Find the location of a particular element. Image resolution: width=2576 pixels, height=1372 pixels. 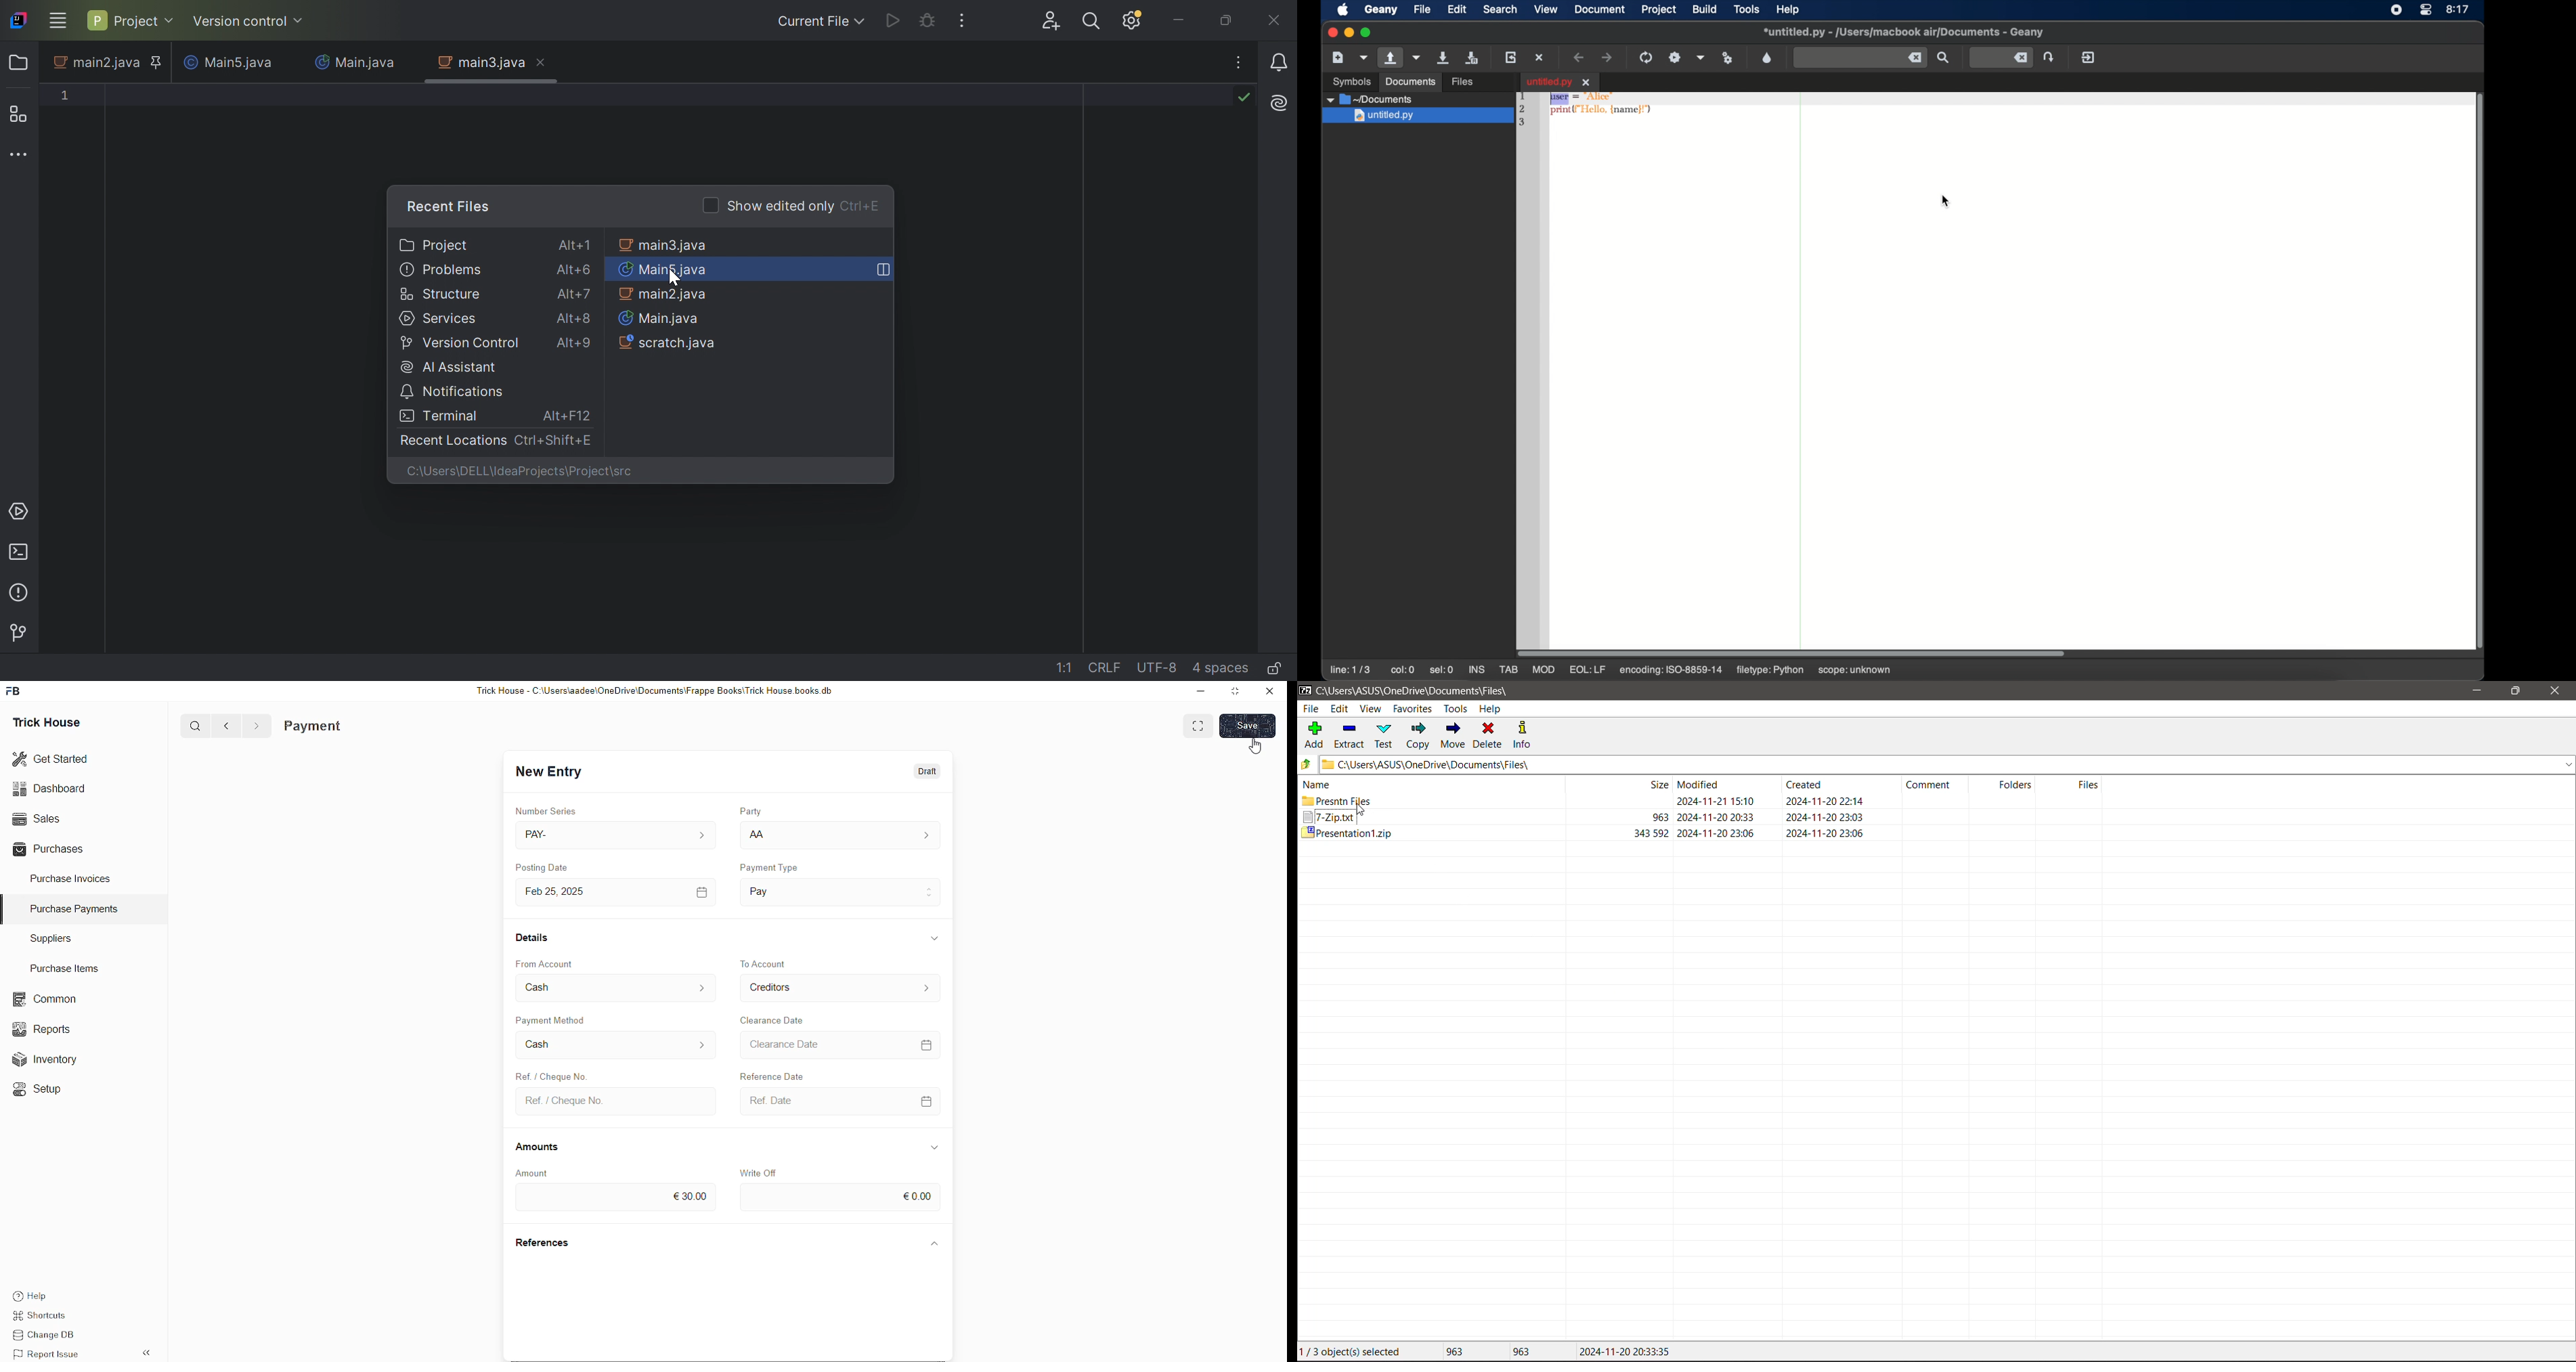

Cash is located at coordinates (550, 987).